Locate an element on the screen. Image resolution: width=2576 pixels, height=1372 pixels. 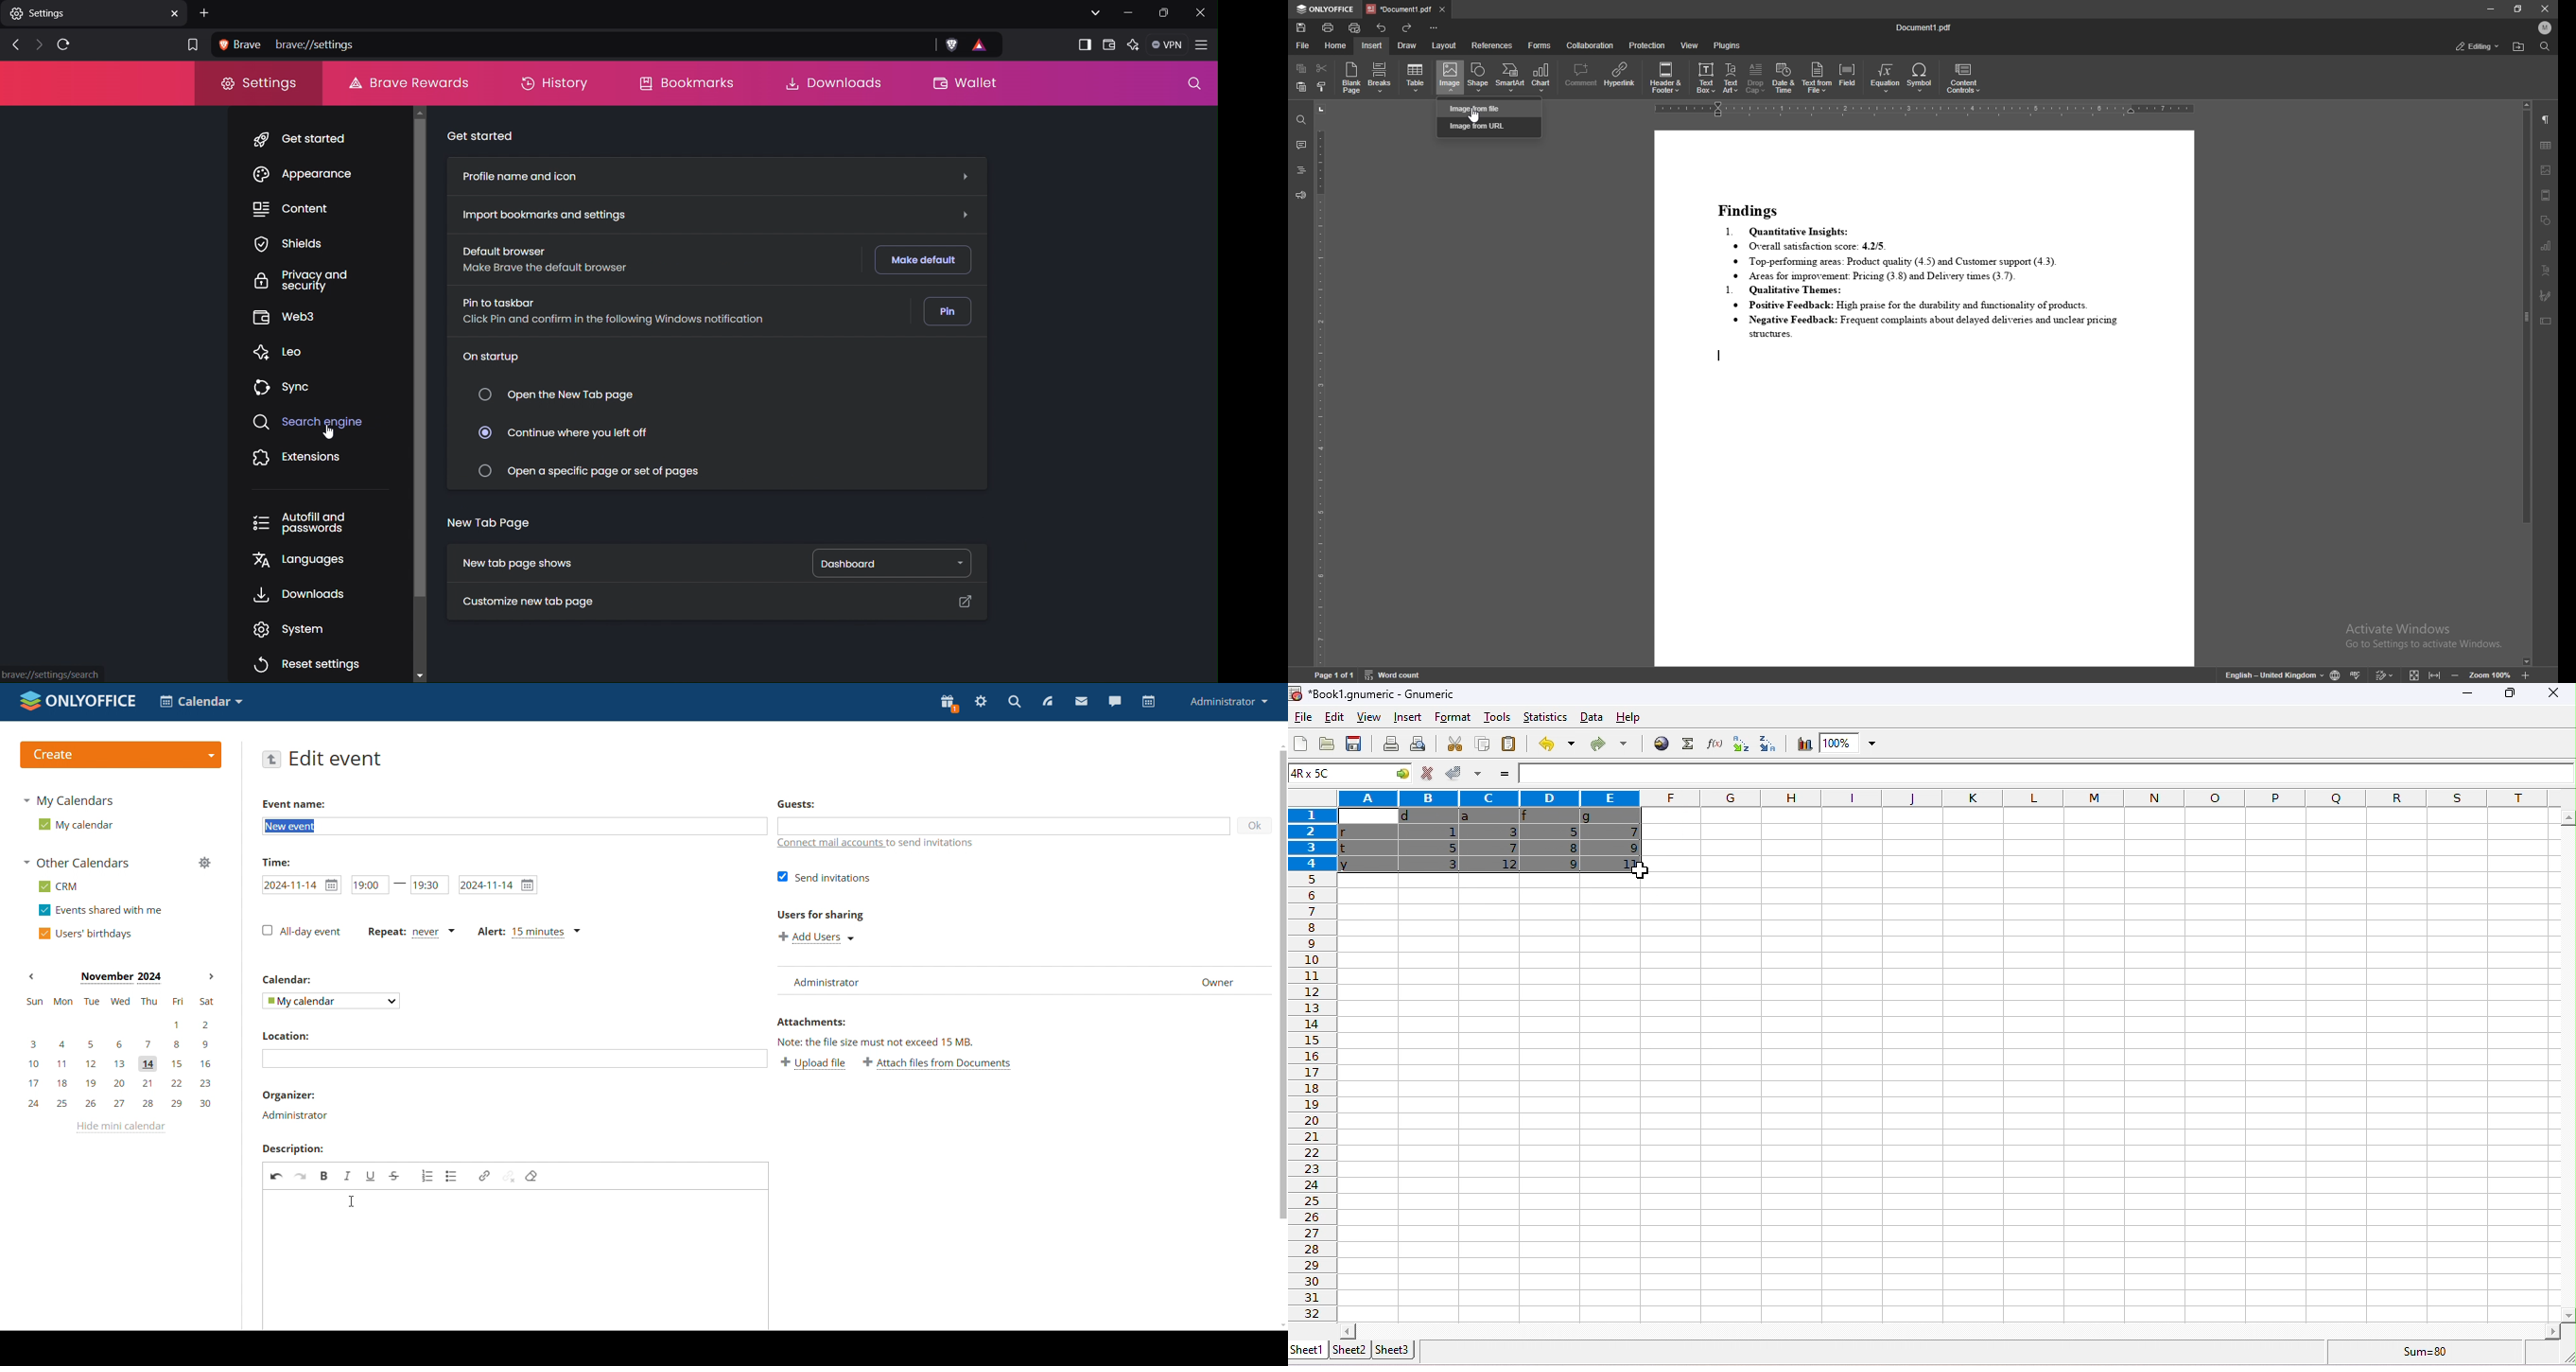
mini calendar is located at coordinates (119, 1053).